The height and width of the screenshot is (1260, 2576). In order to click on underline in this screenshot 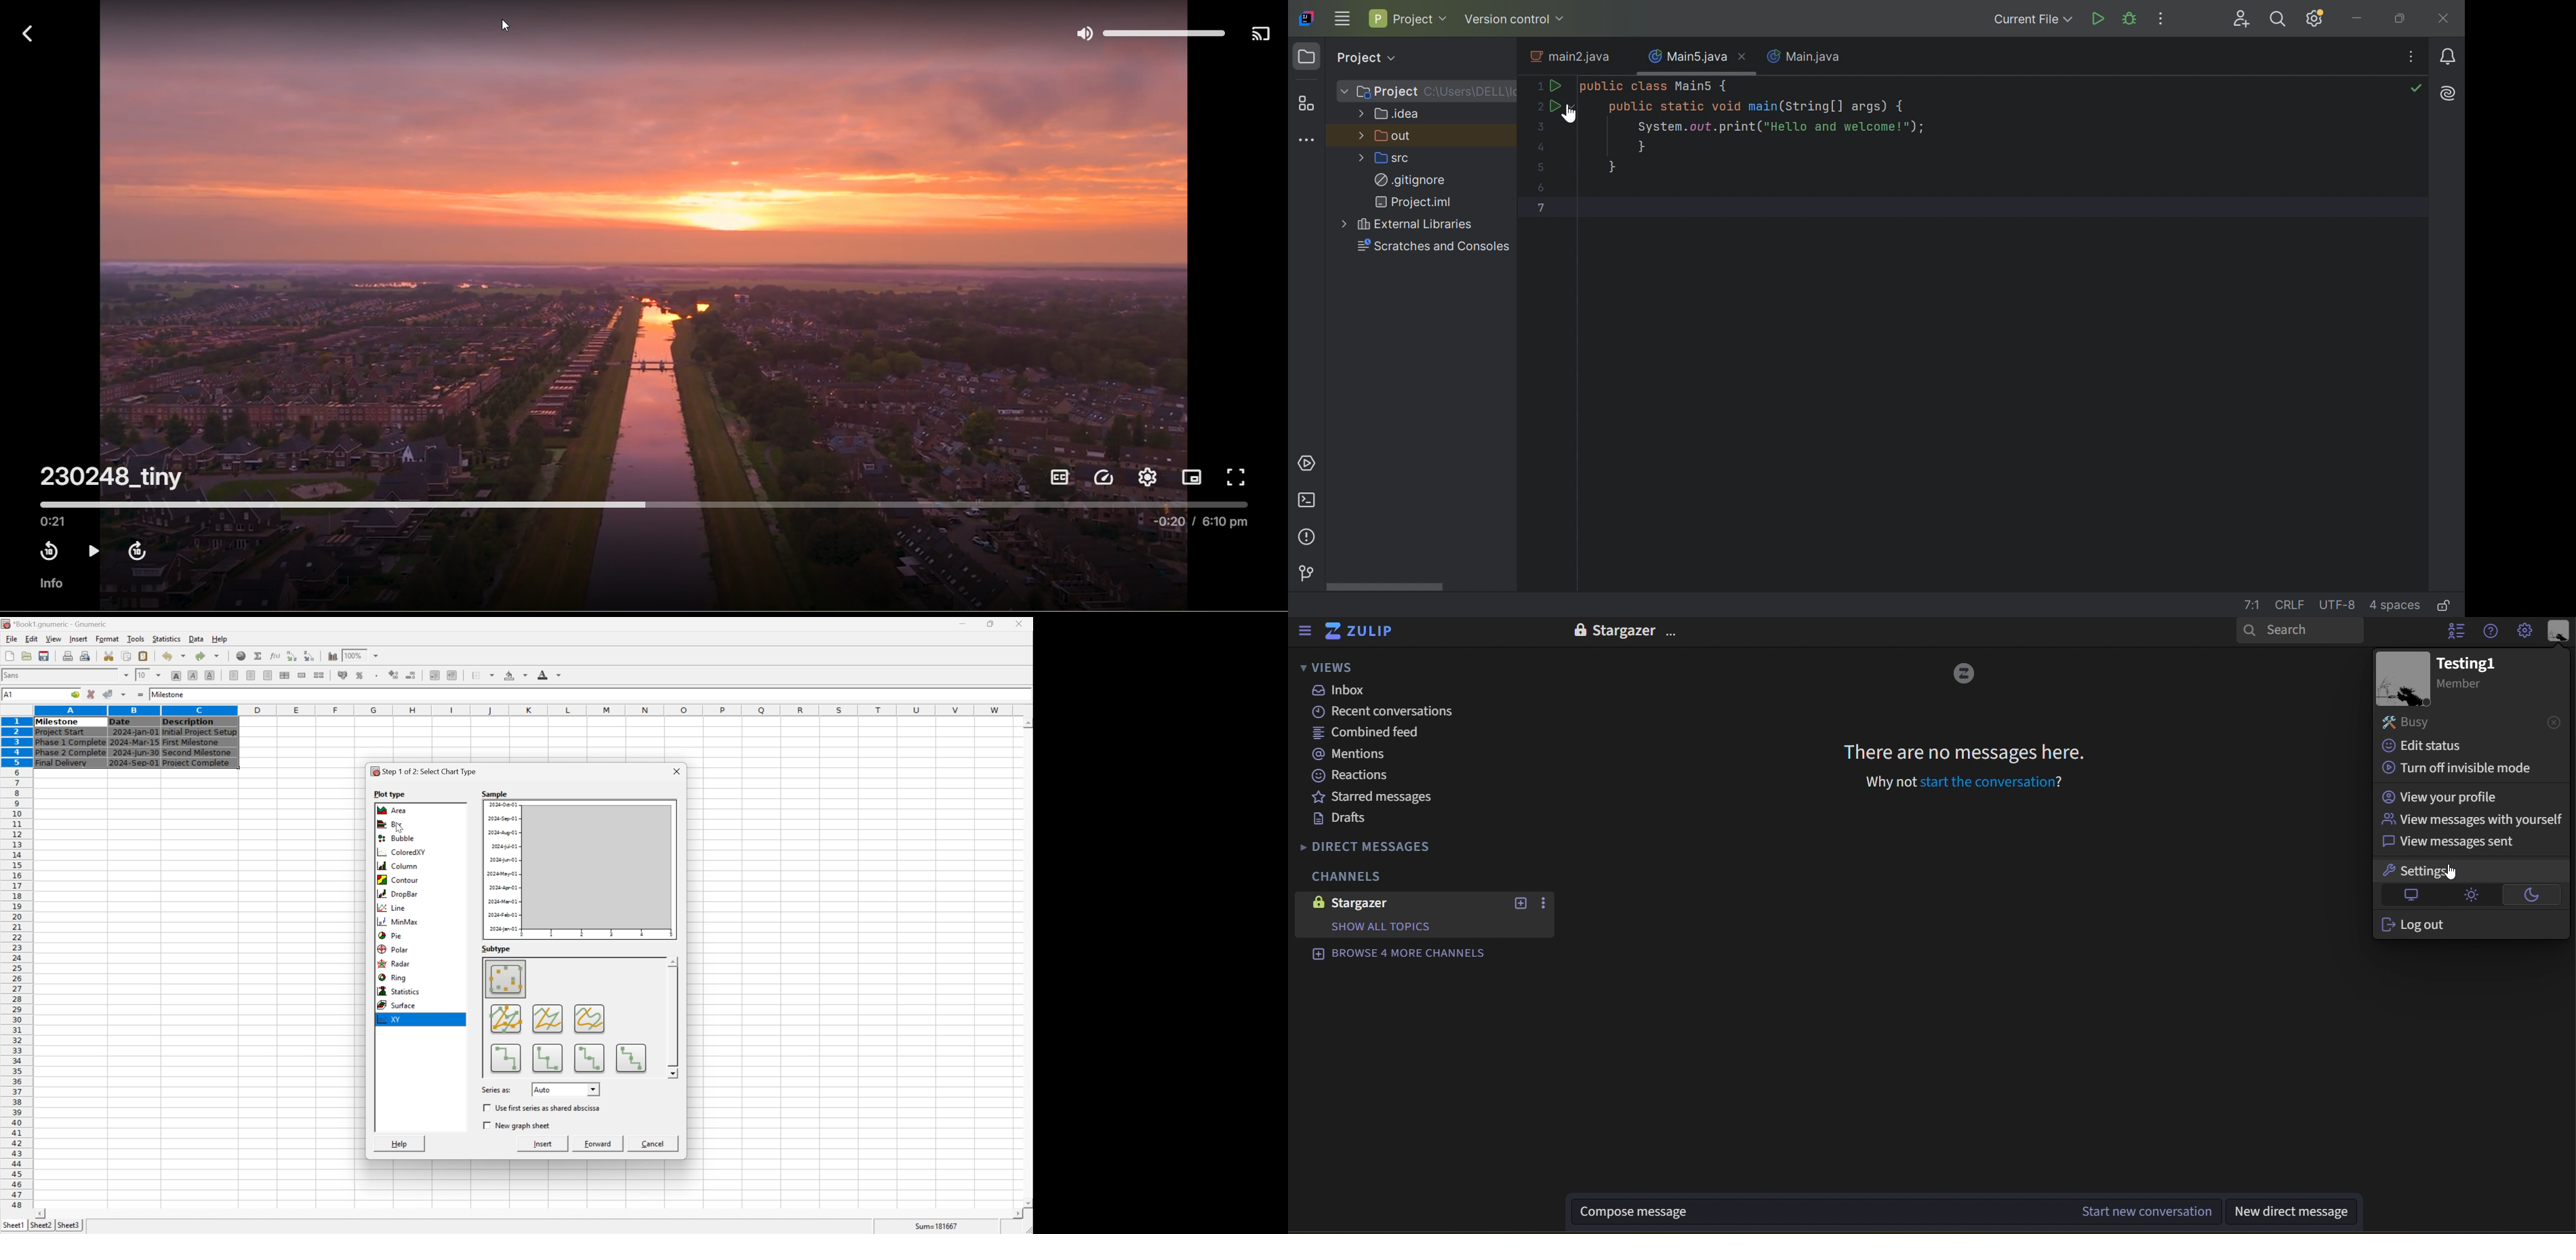, I will do `click(210, 675)`.